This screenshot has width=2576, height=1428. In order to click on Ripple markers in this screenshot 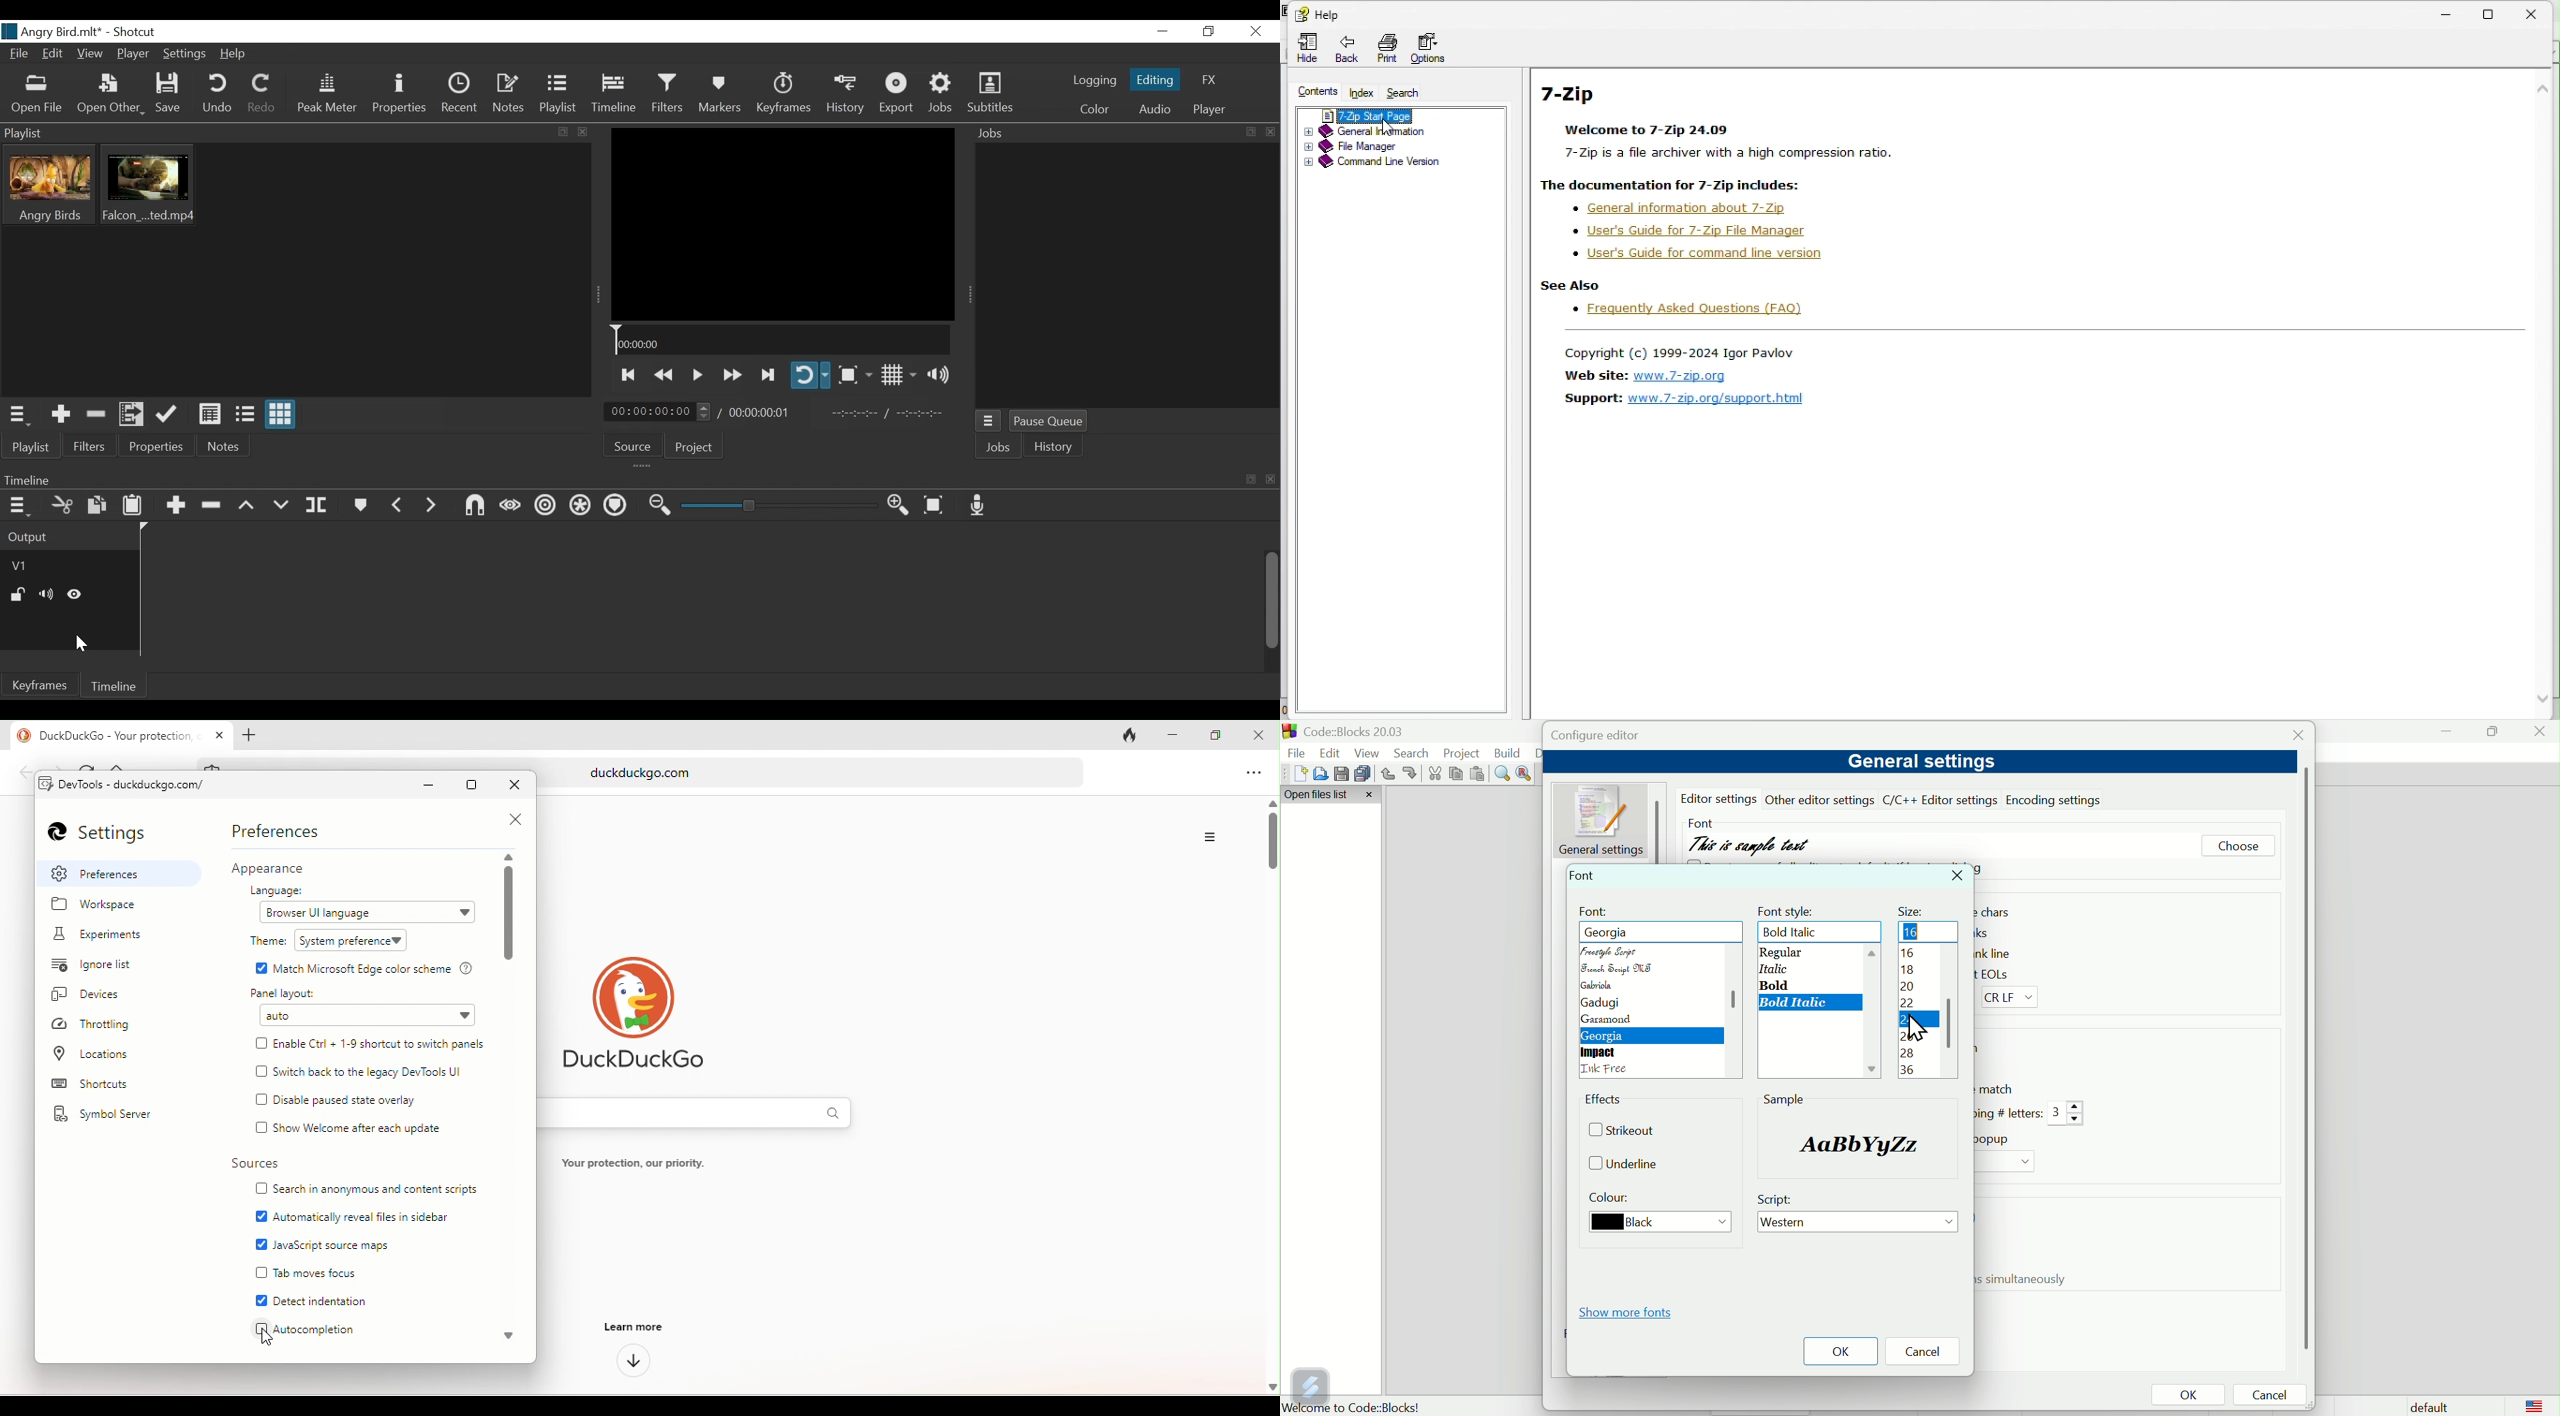, I will do `click(617, 506)`.